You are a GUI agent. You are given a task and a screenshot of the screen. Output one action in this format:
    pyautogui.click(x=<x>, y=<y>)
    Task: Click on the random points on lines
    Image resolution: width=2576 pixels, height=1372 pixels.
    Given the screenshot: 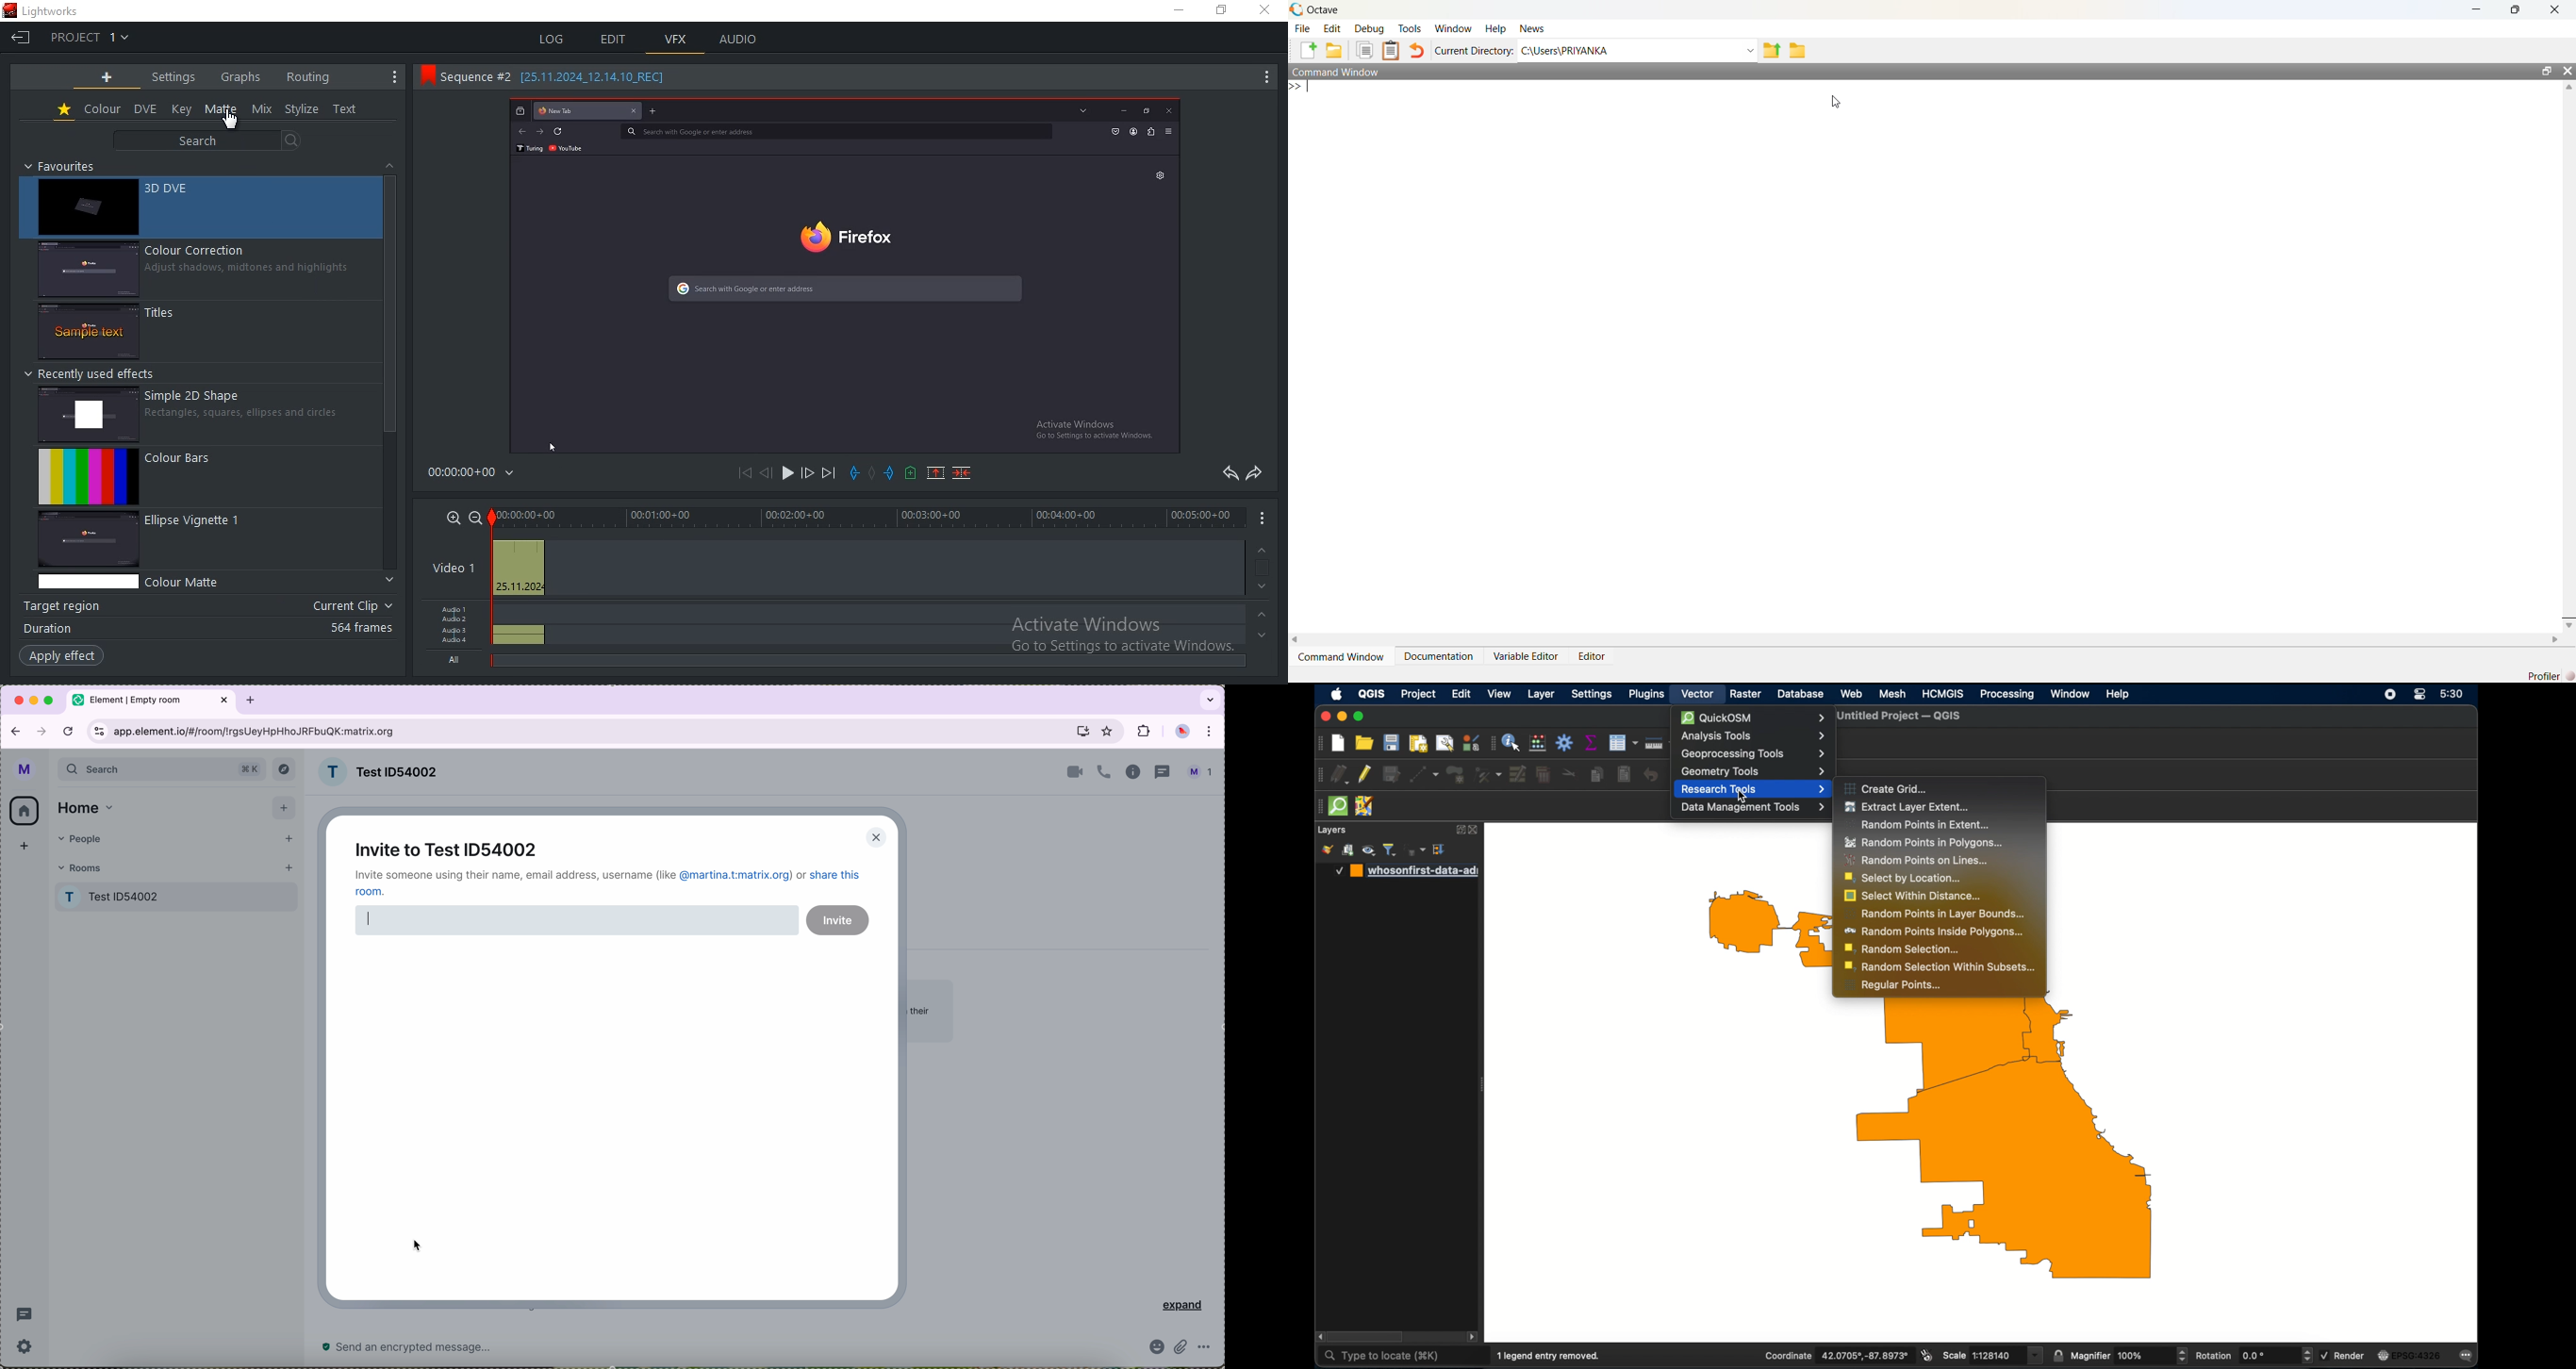 What is the action you would take?
    pyautogui.click(x=1917, y=861)
    